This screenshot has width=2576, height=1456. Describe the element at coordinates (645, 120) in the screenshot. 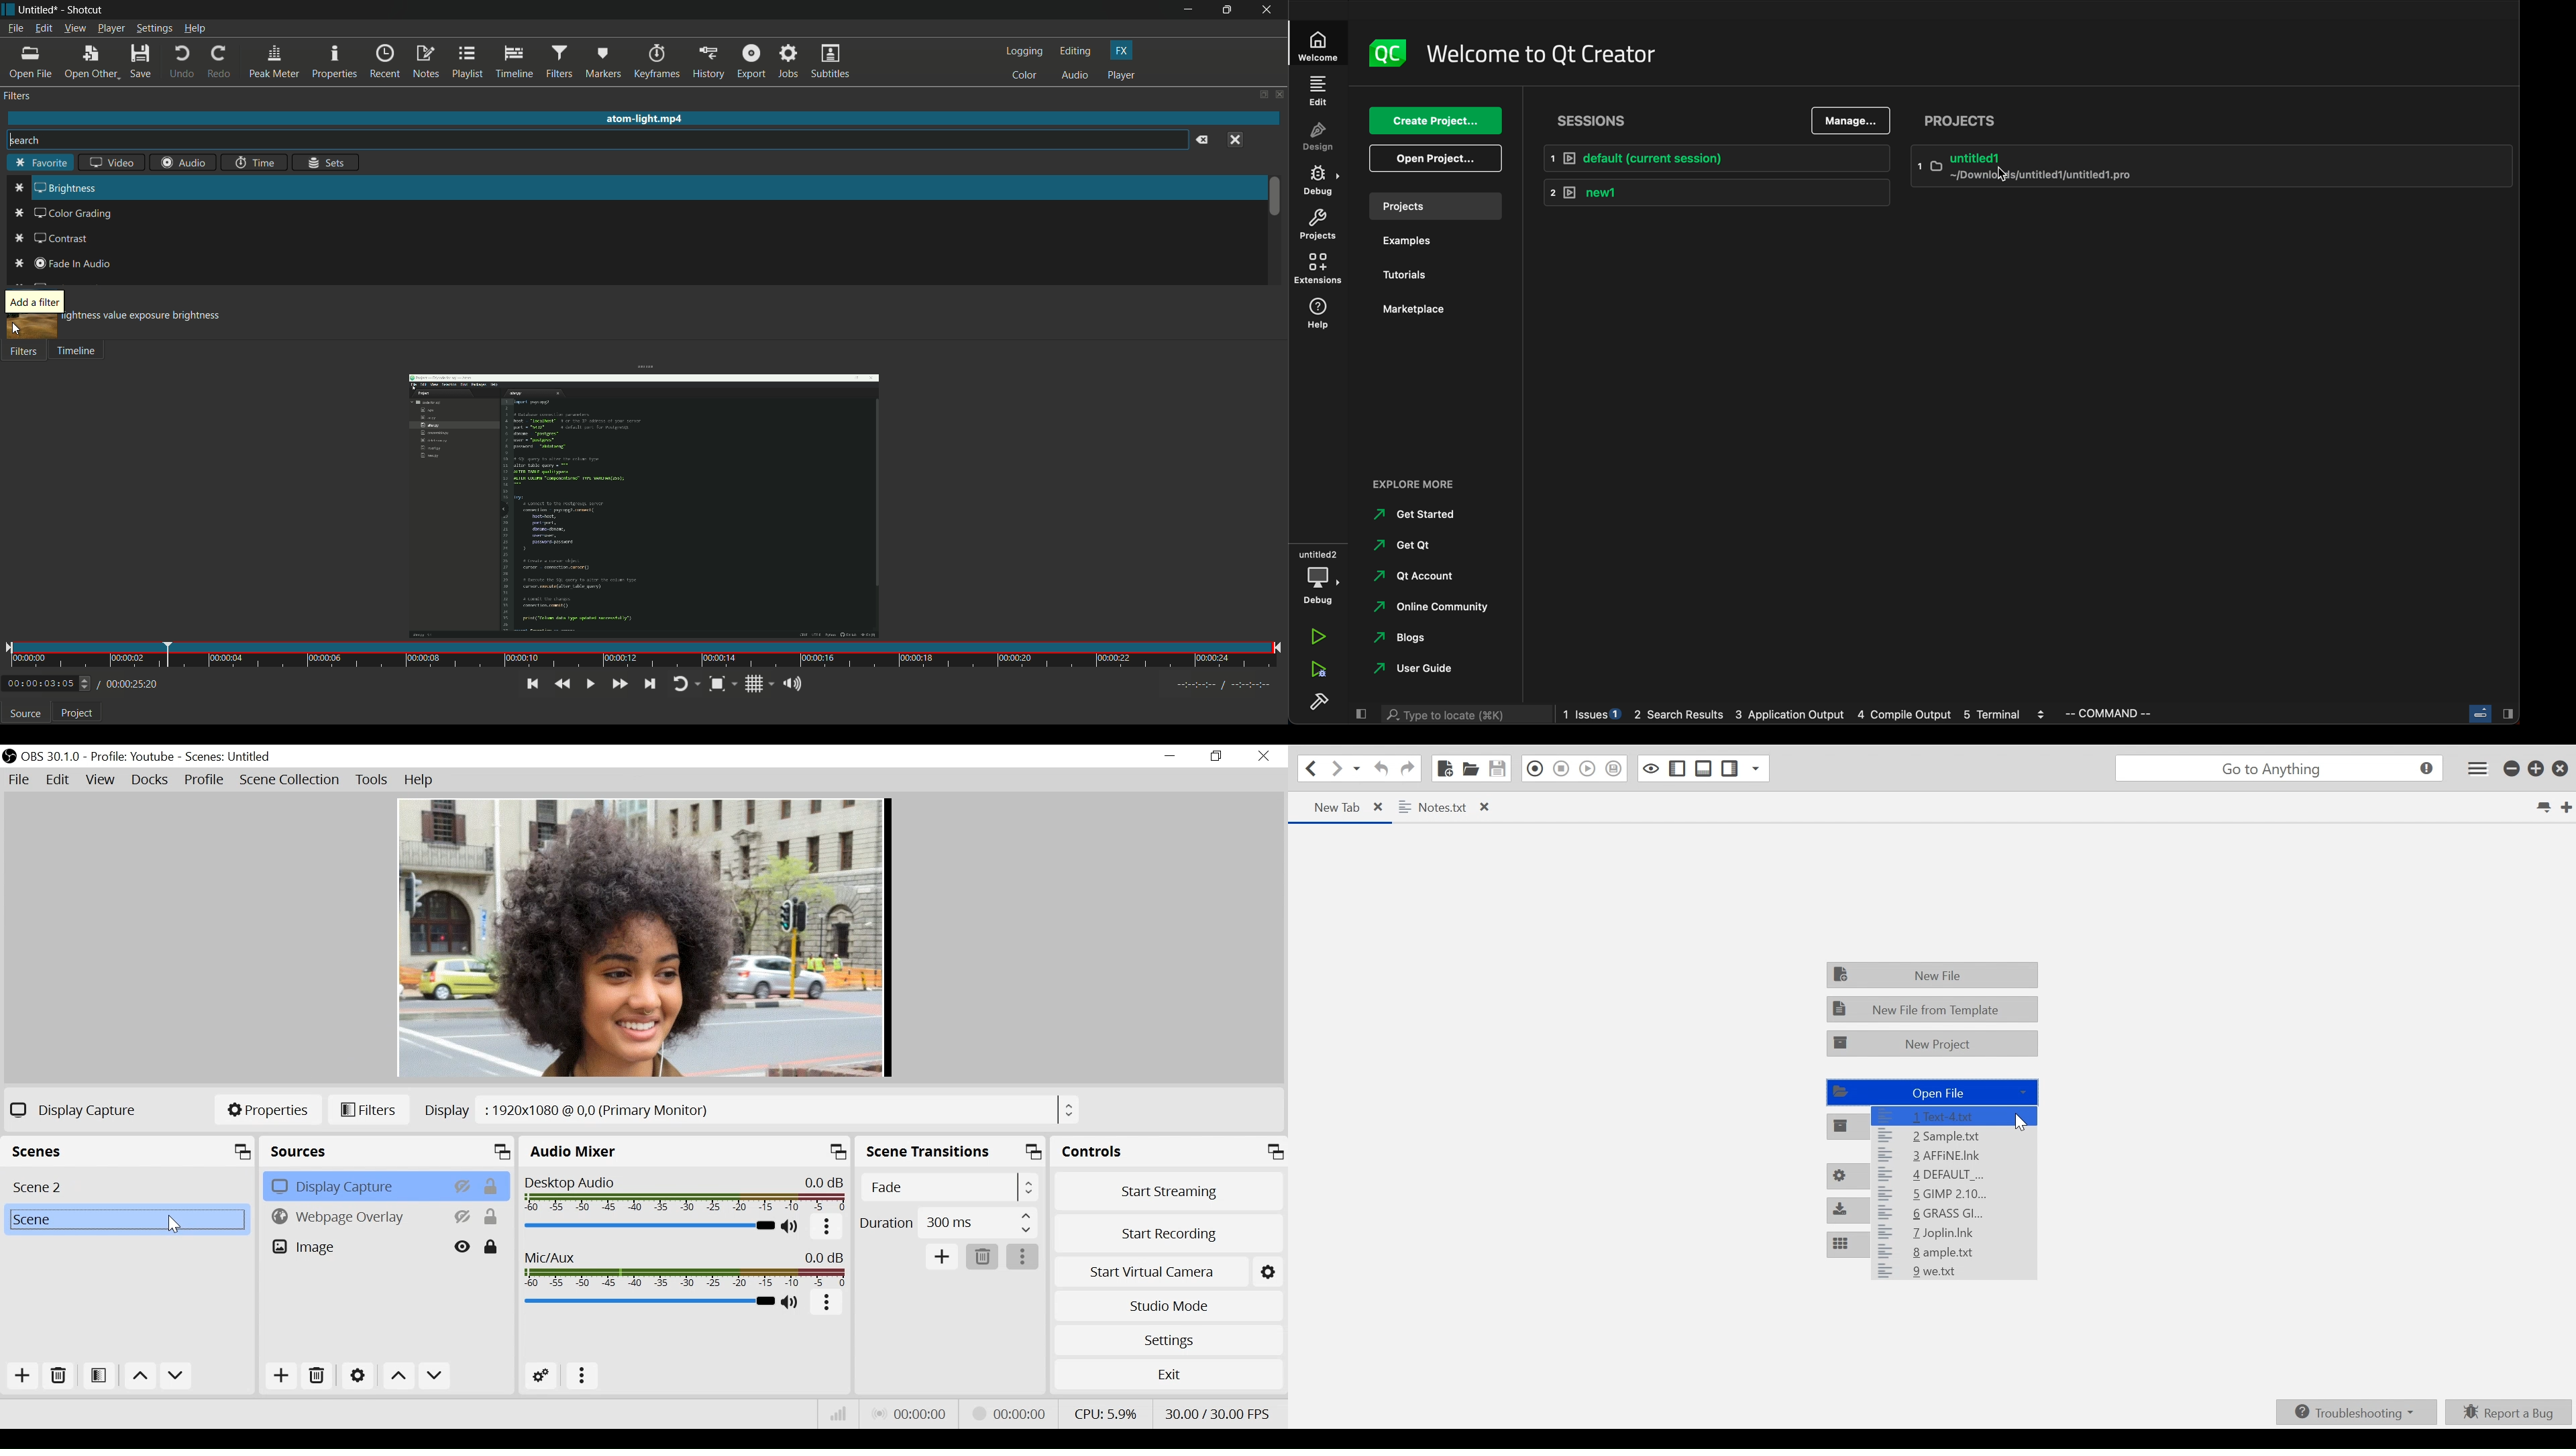

I see `imported file name` at that location.